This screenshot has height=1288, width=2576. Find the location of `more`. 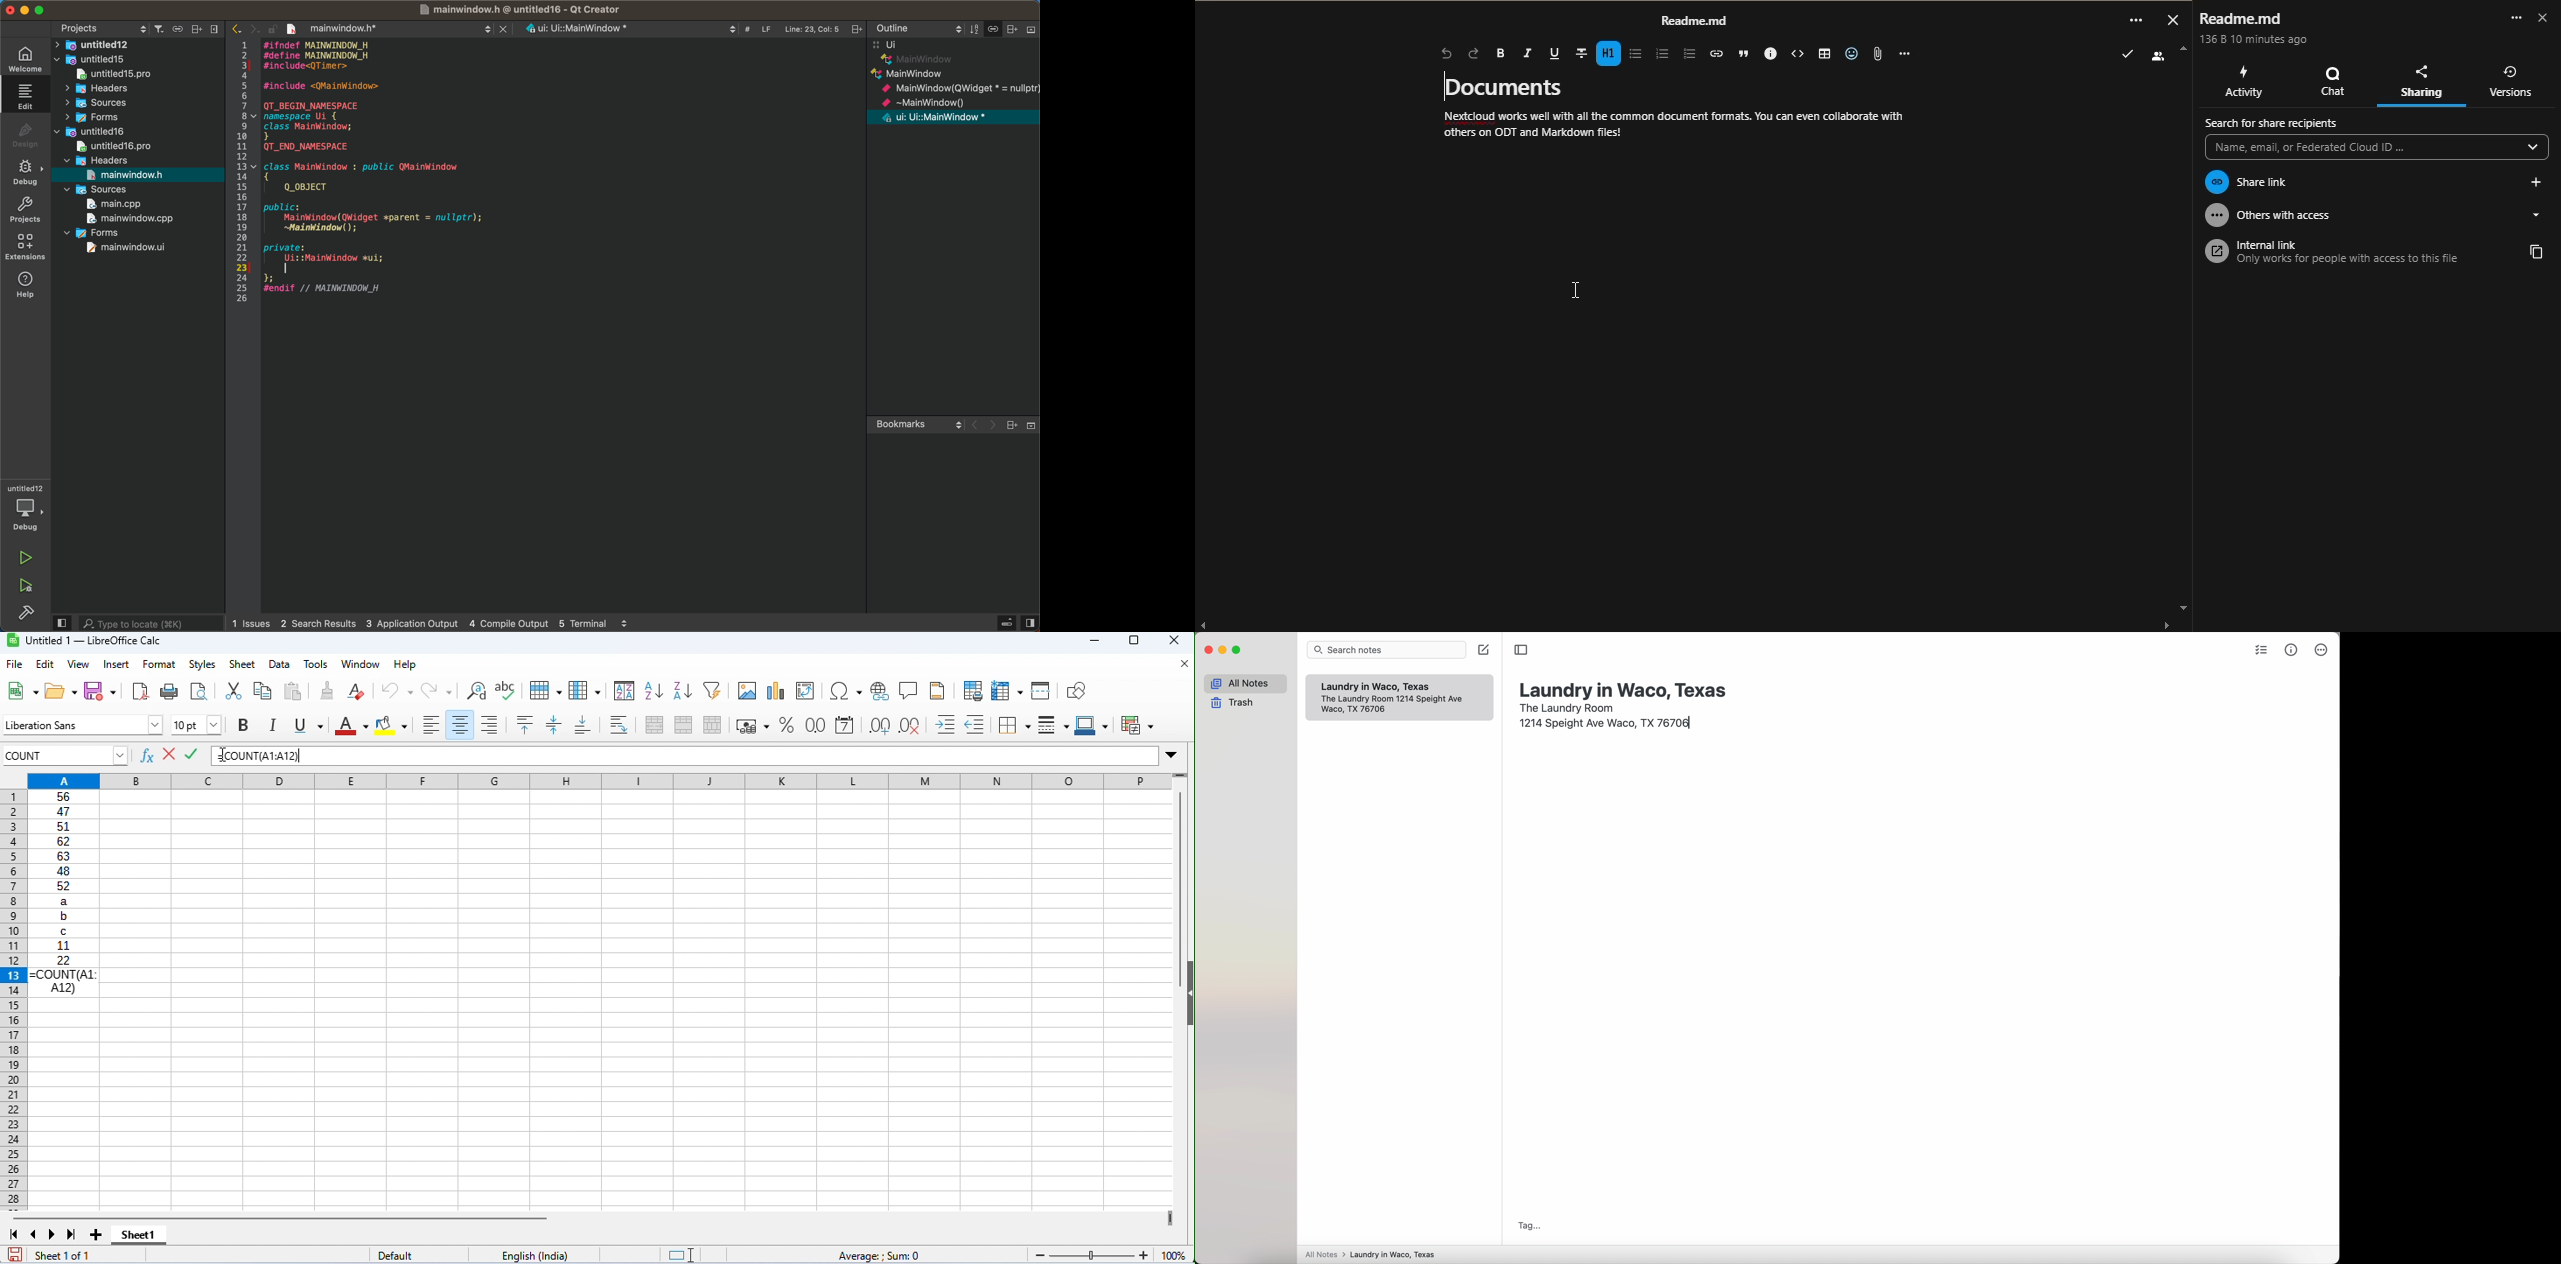

more is located at coordinates (2513, 17).